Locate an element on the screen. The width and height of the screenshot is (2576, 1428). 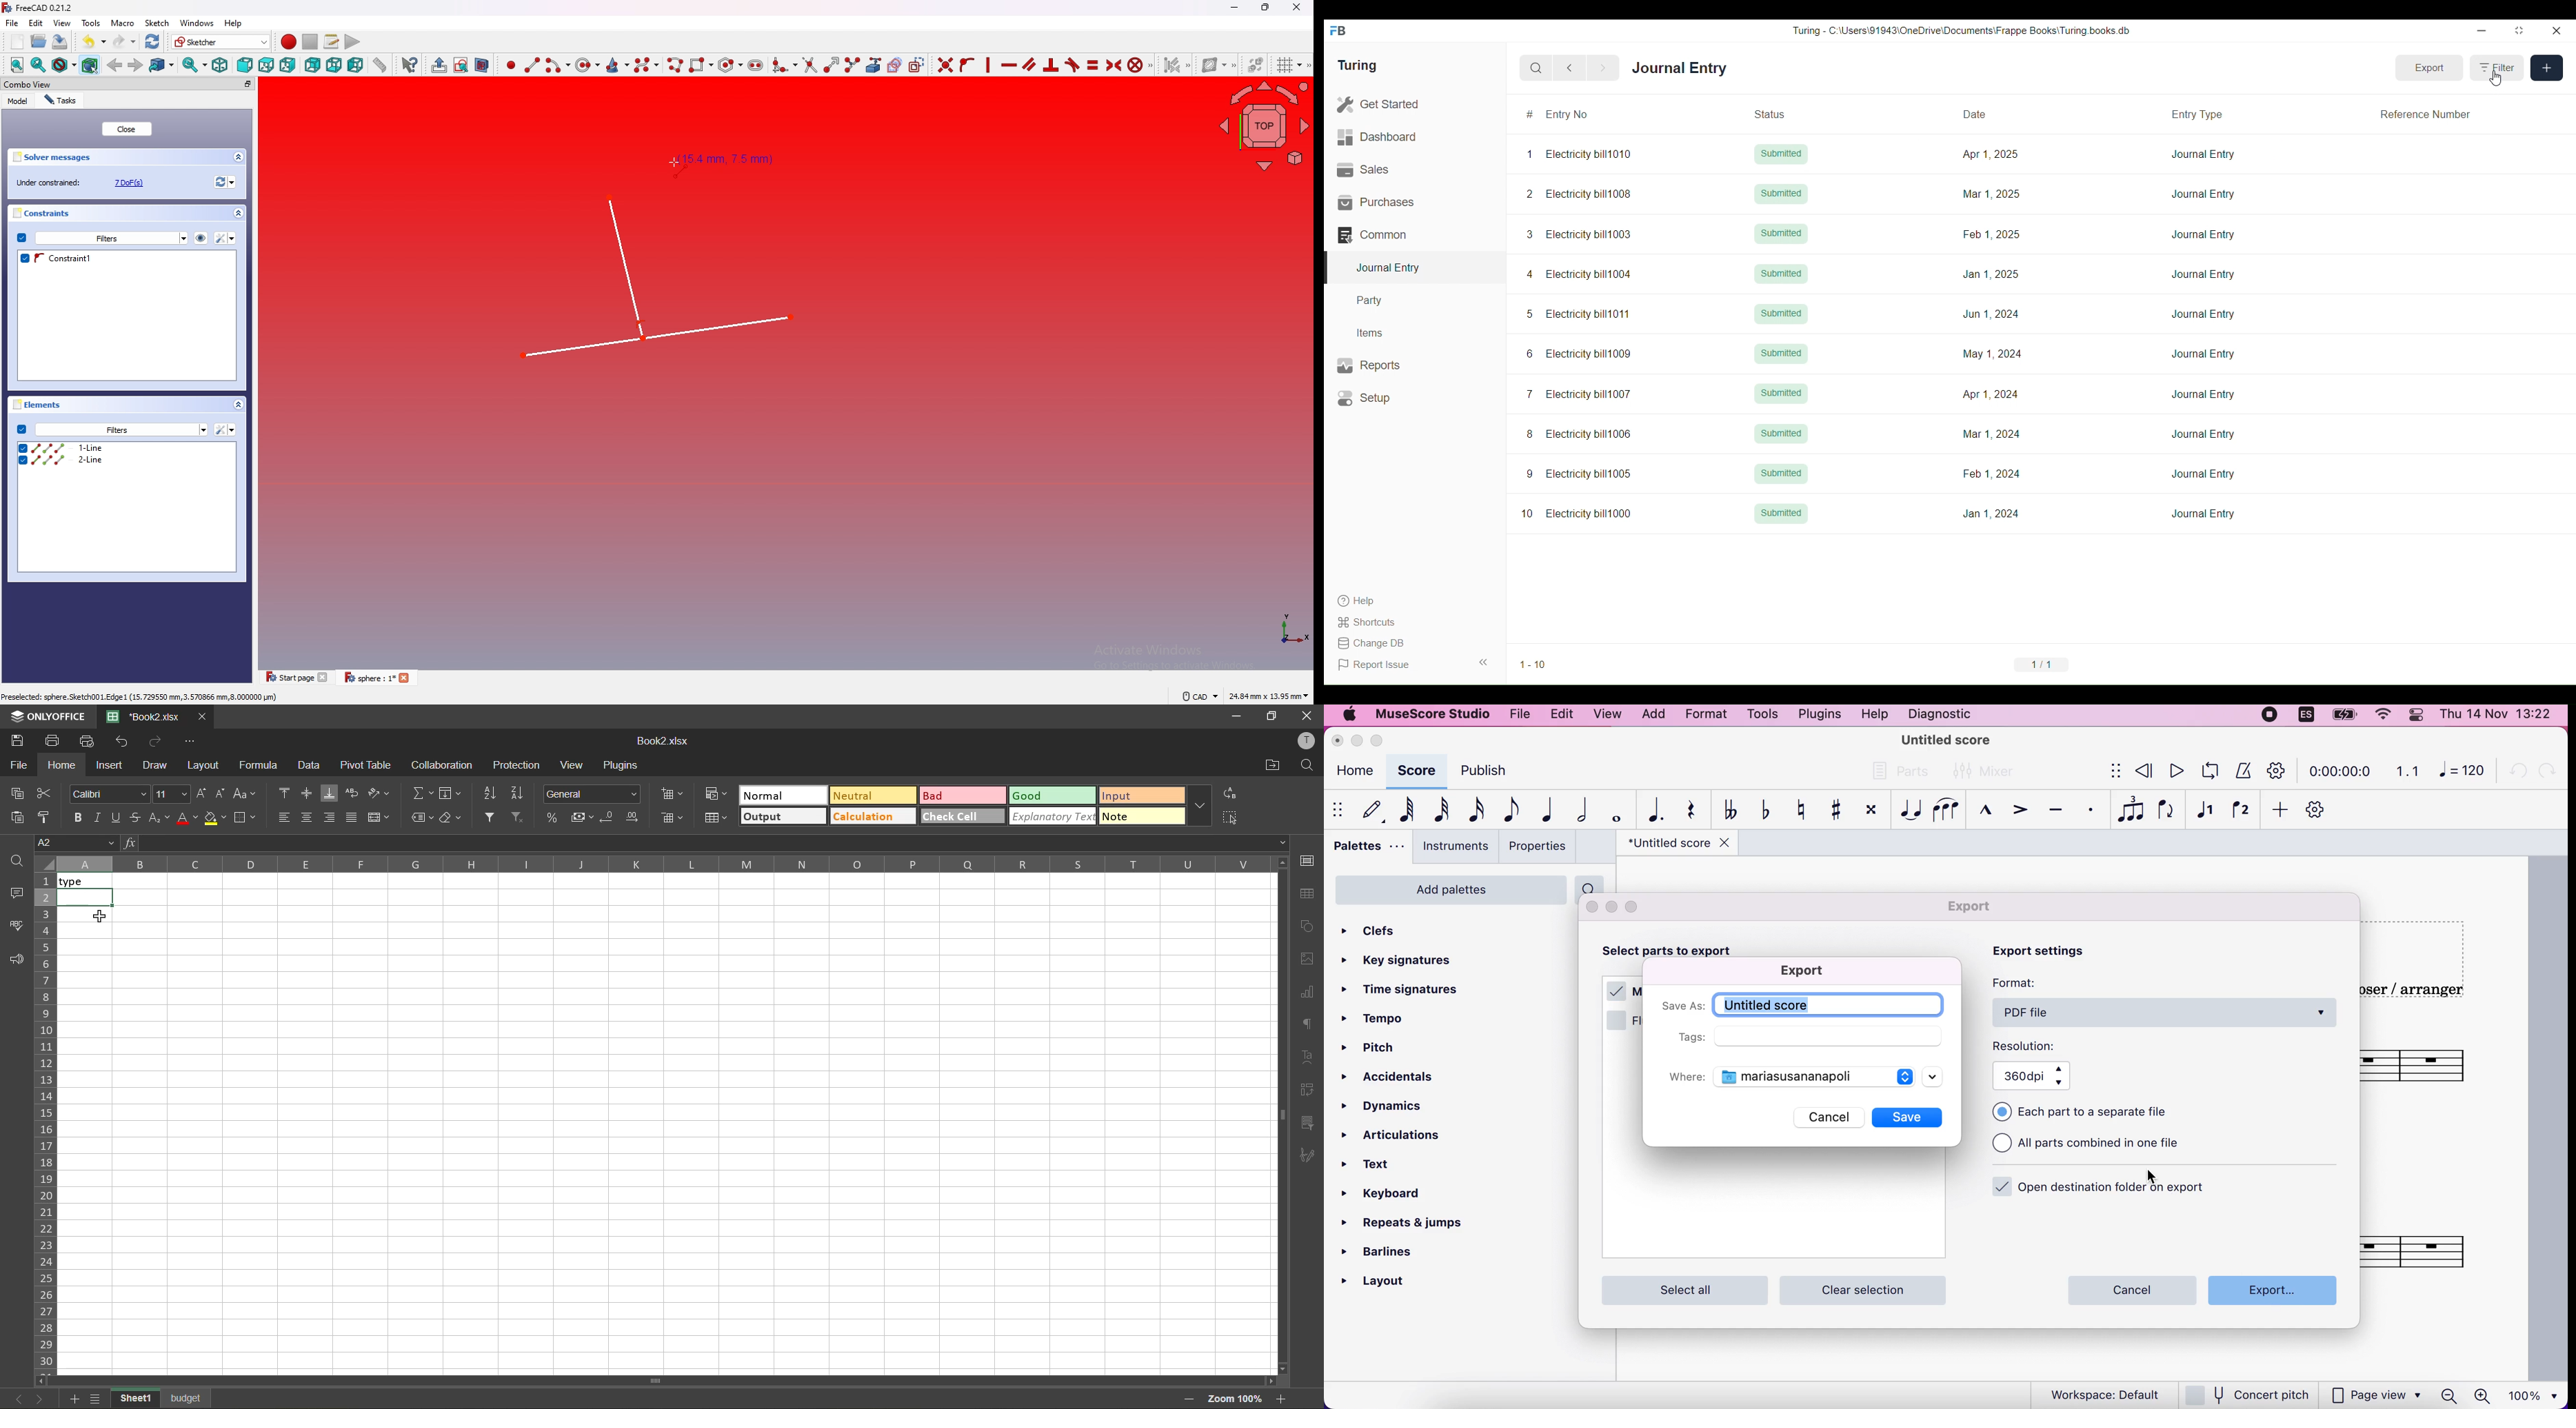
delete cells  is located at coordinates (671, 818).